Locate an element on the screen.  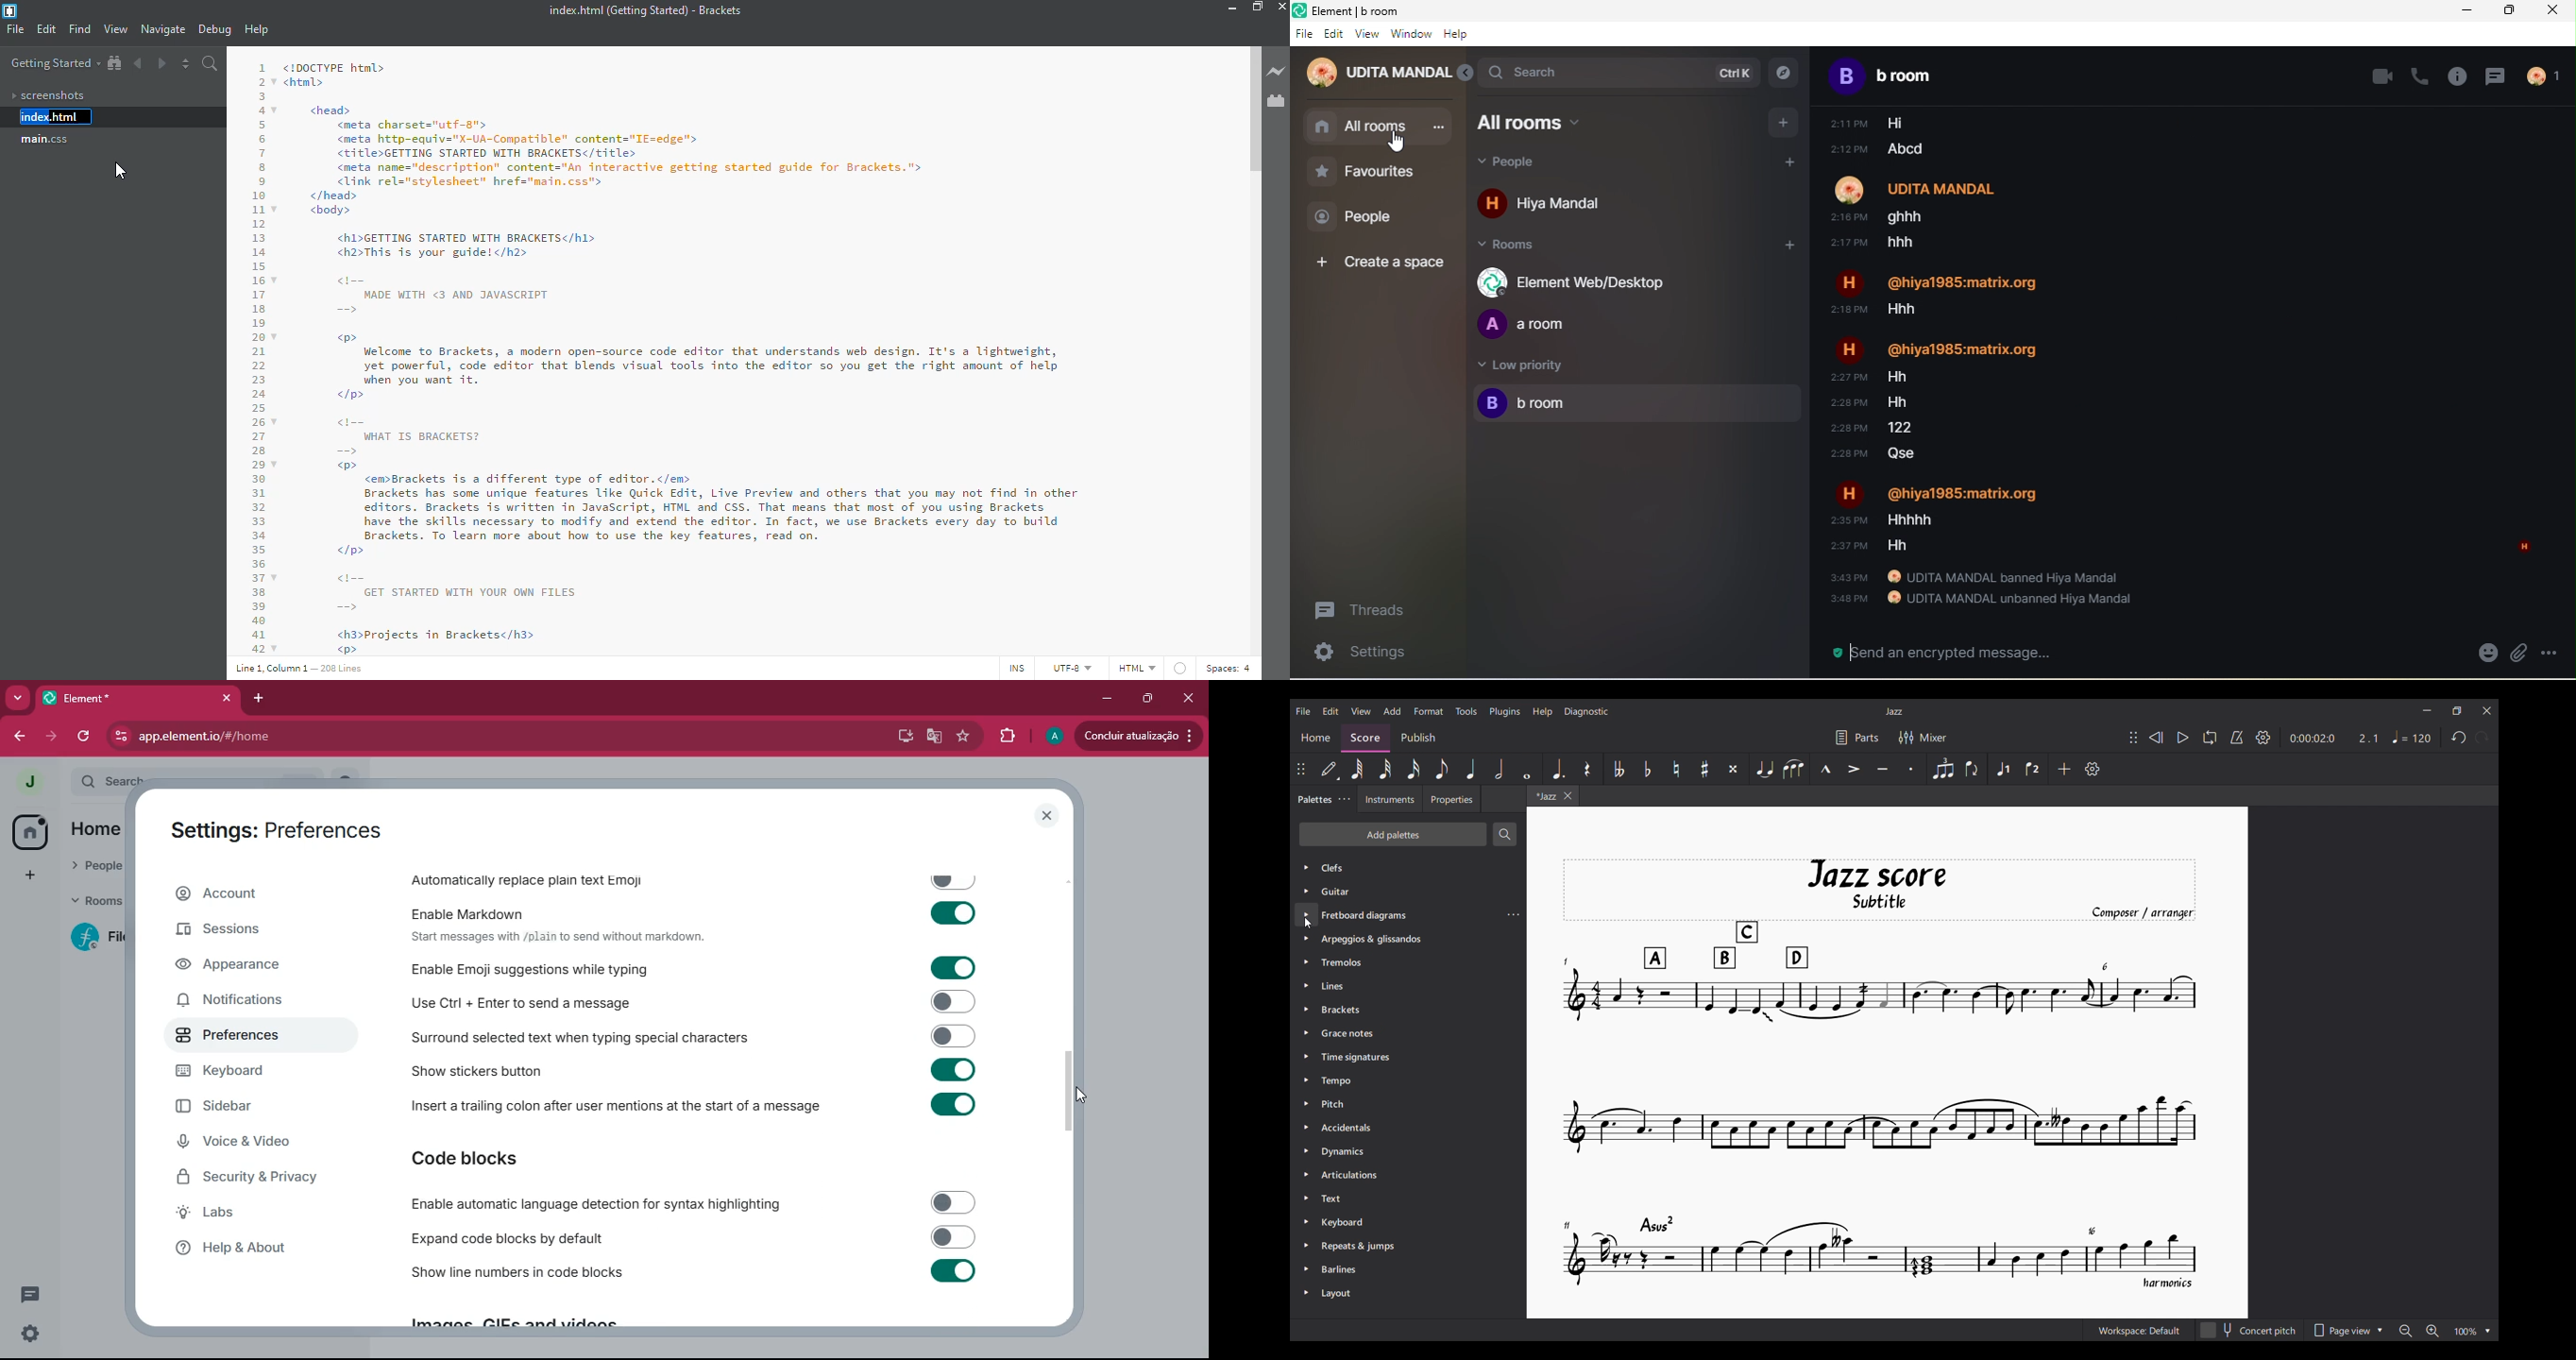
room is located at coordinates (90, 938).